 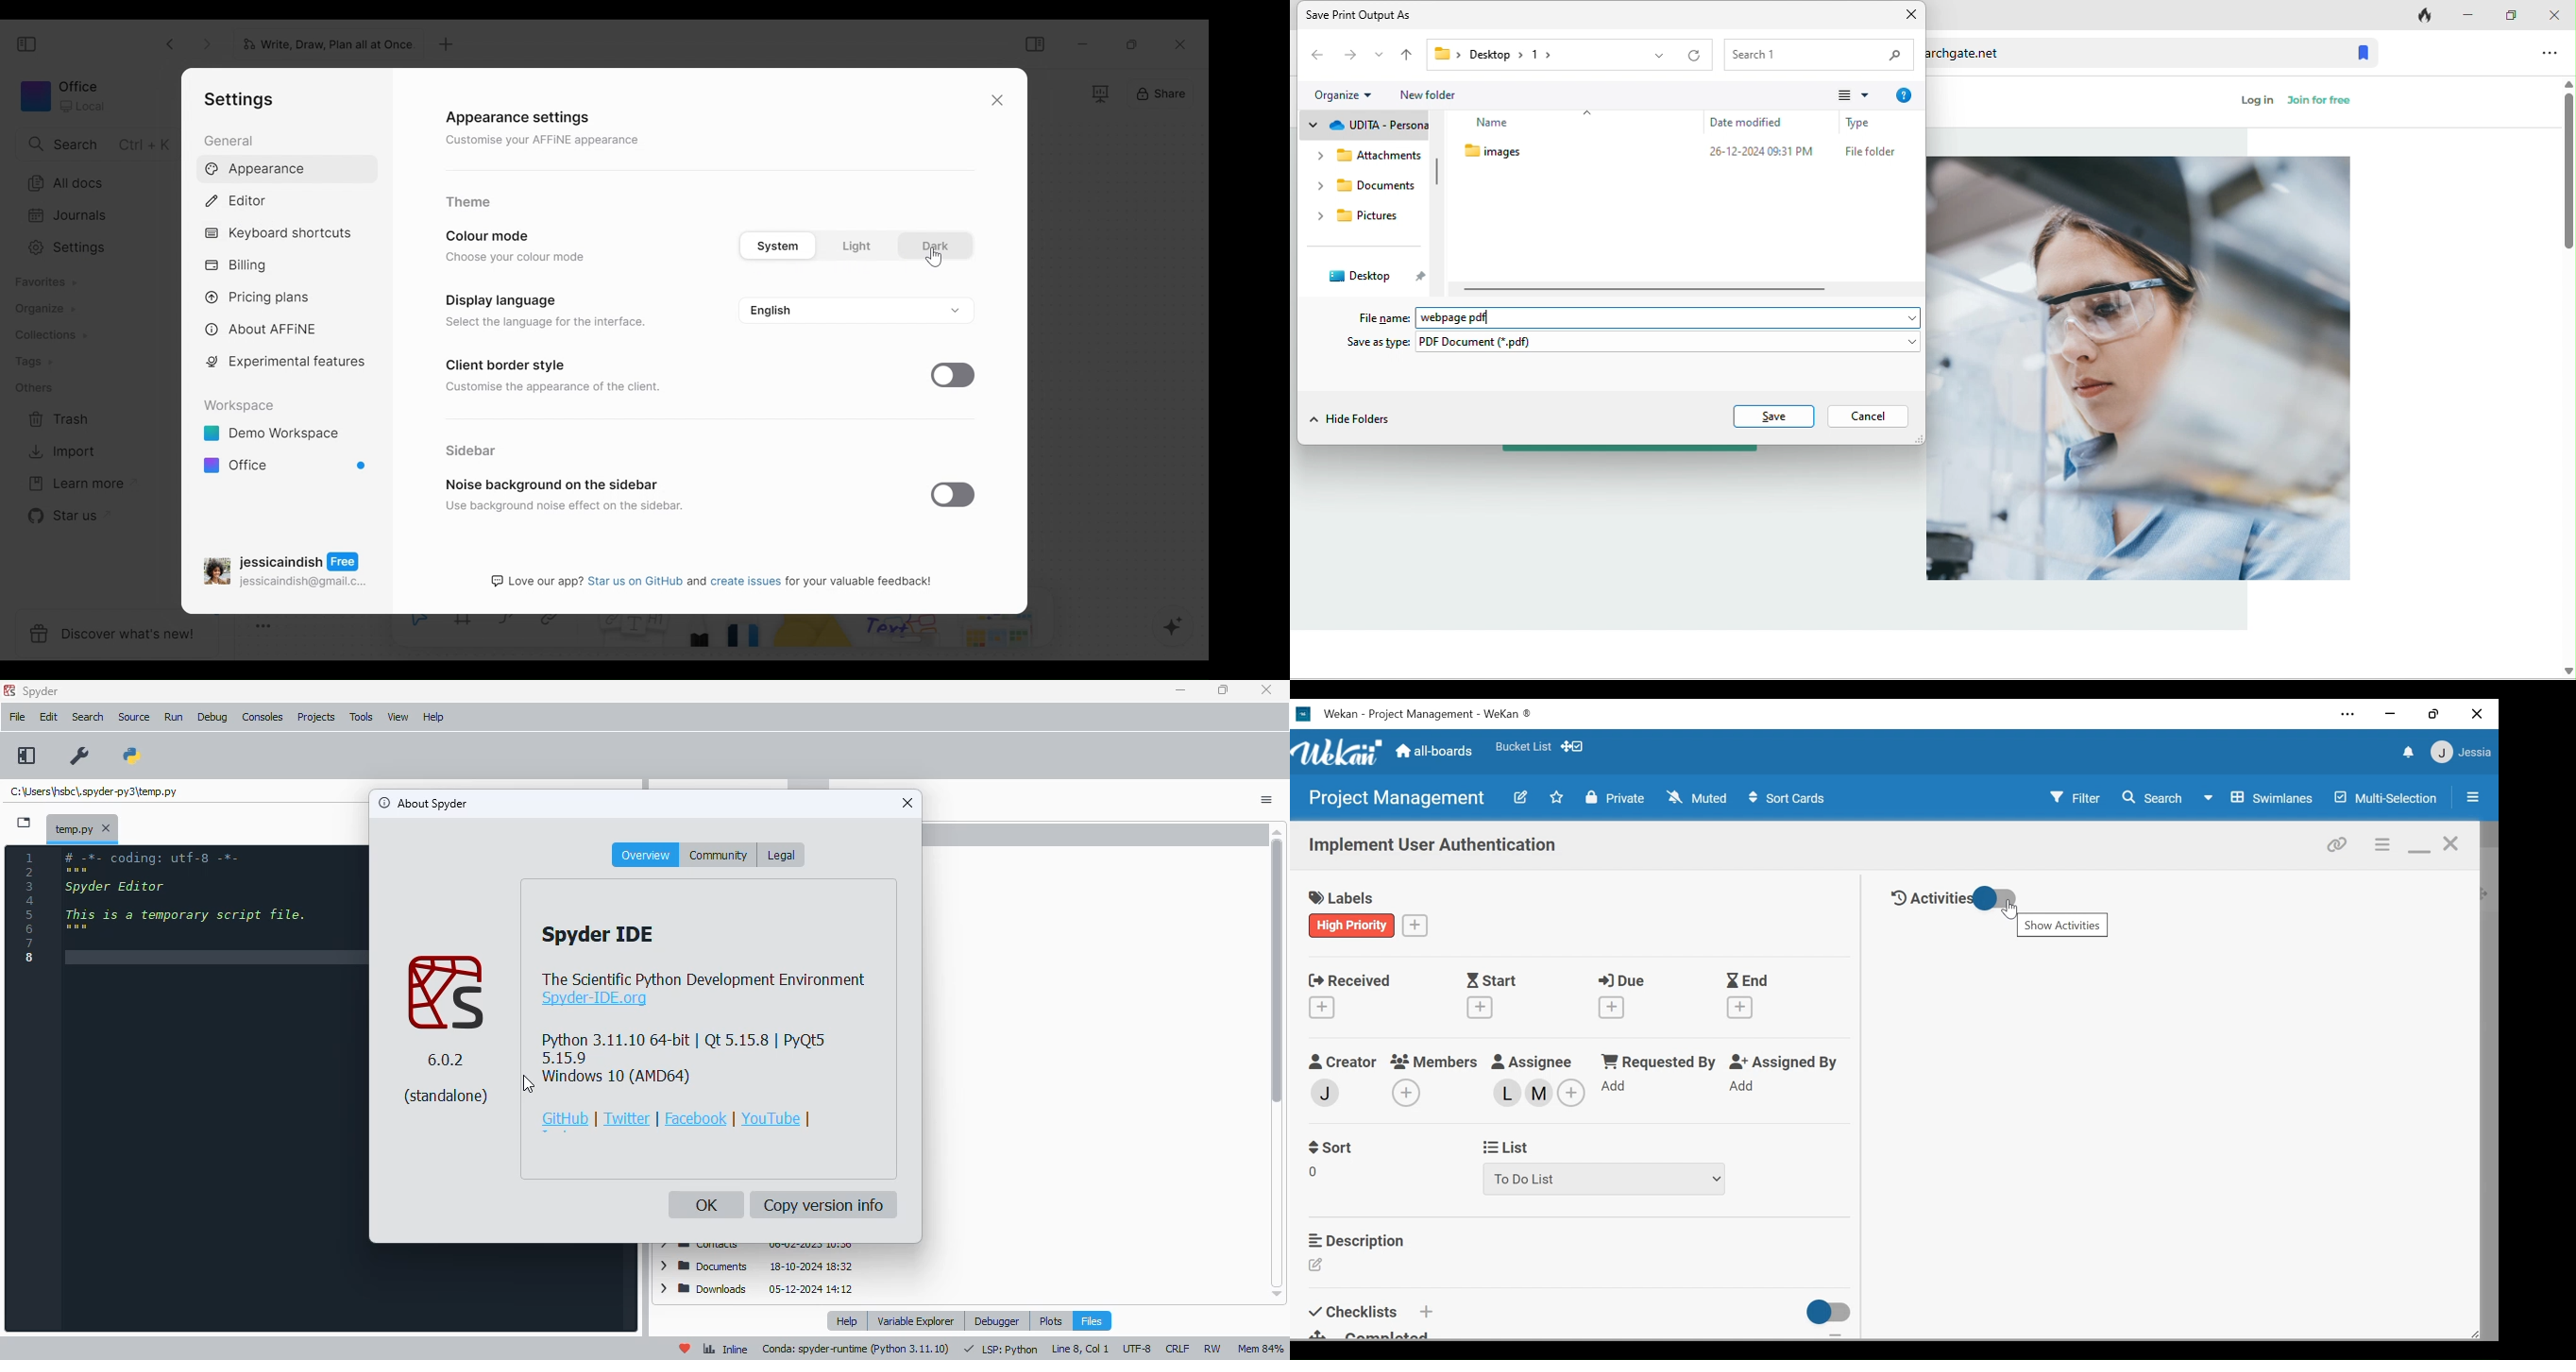 What do you see at coordinates (447, 1060) in the screenshot?
I see `6.0.2` at bounding box center [447, 1060].